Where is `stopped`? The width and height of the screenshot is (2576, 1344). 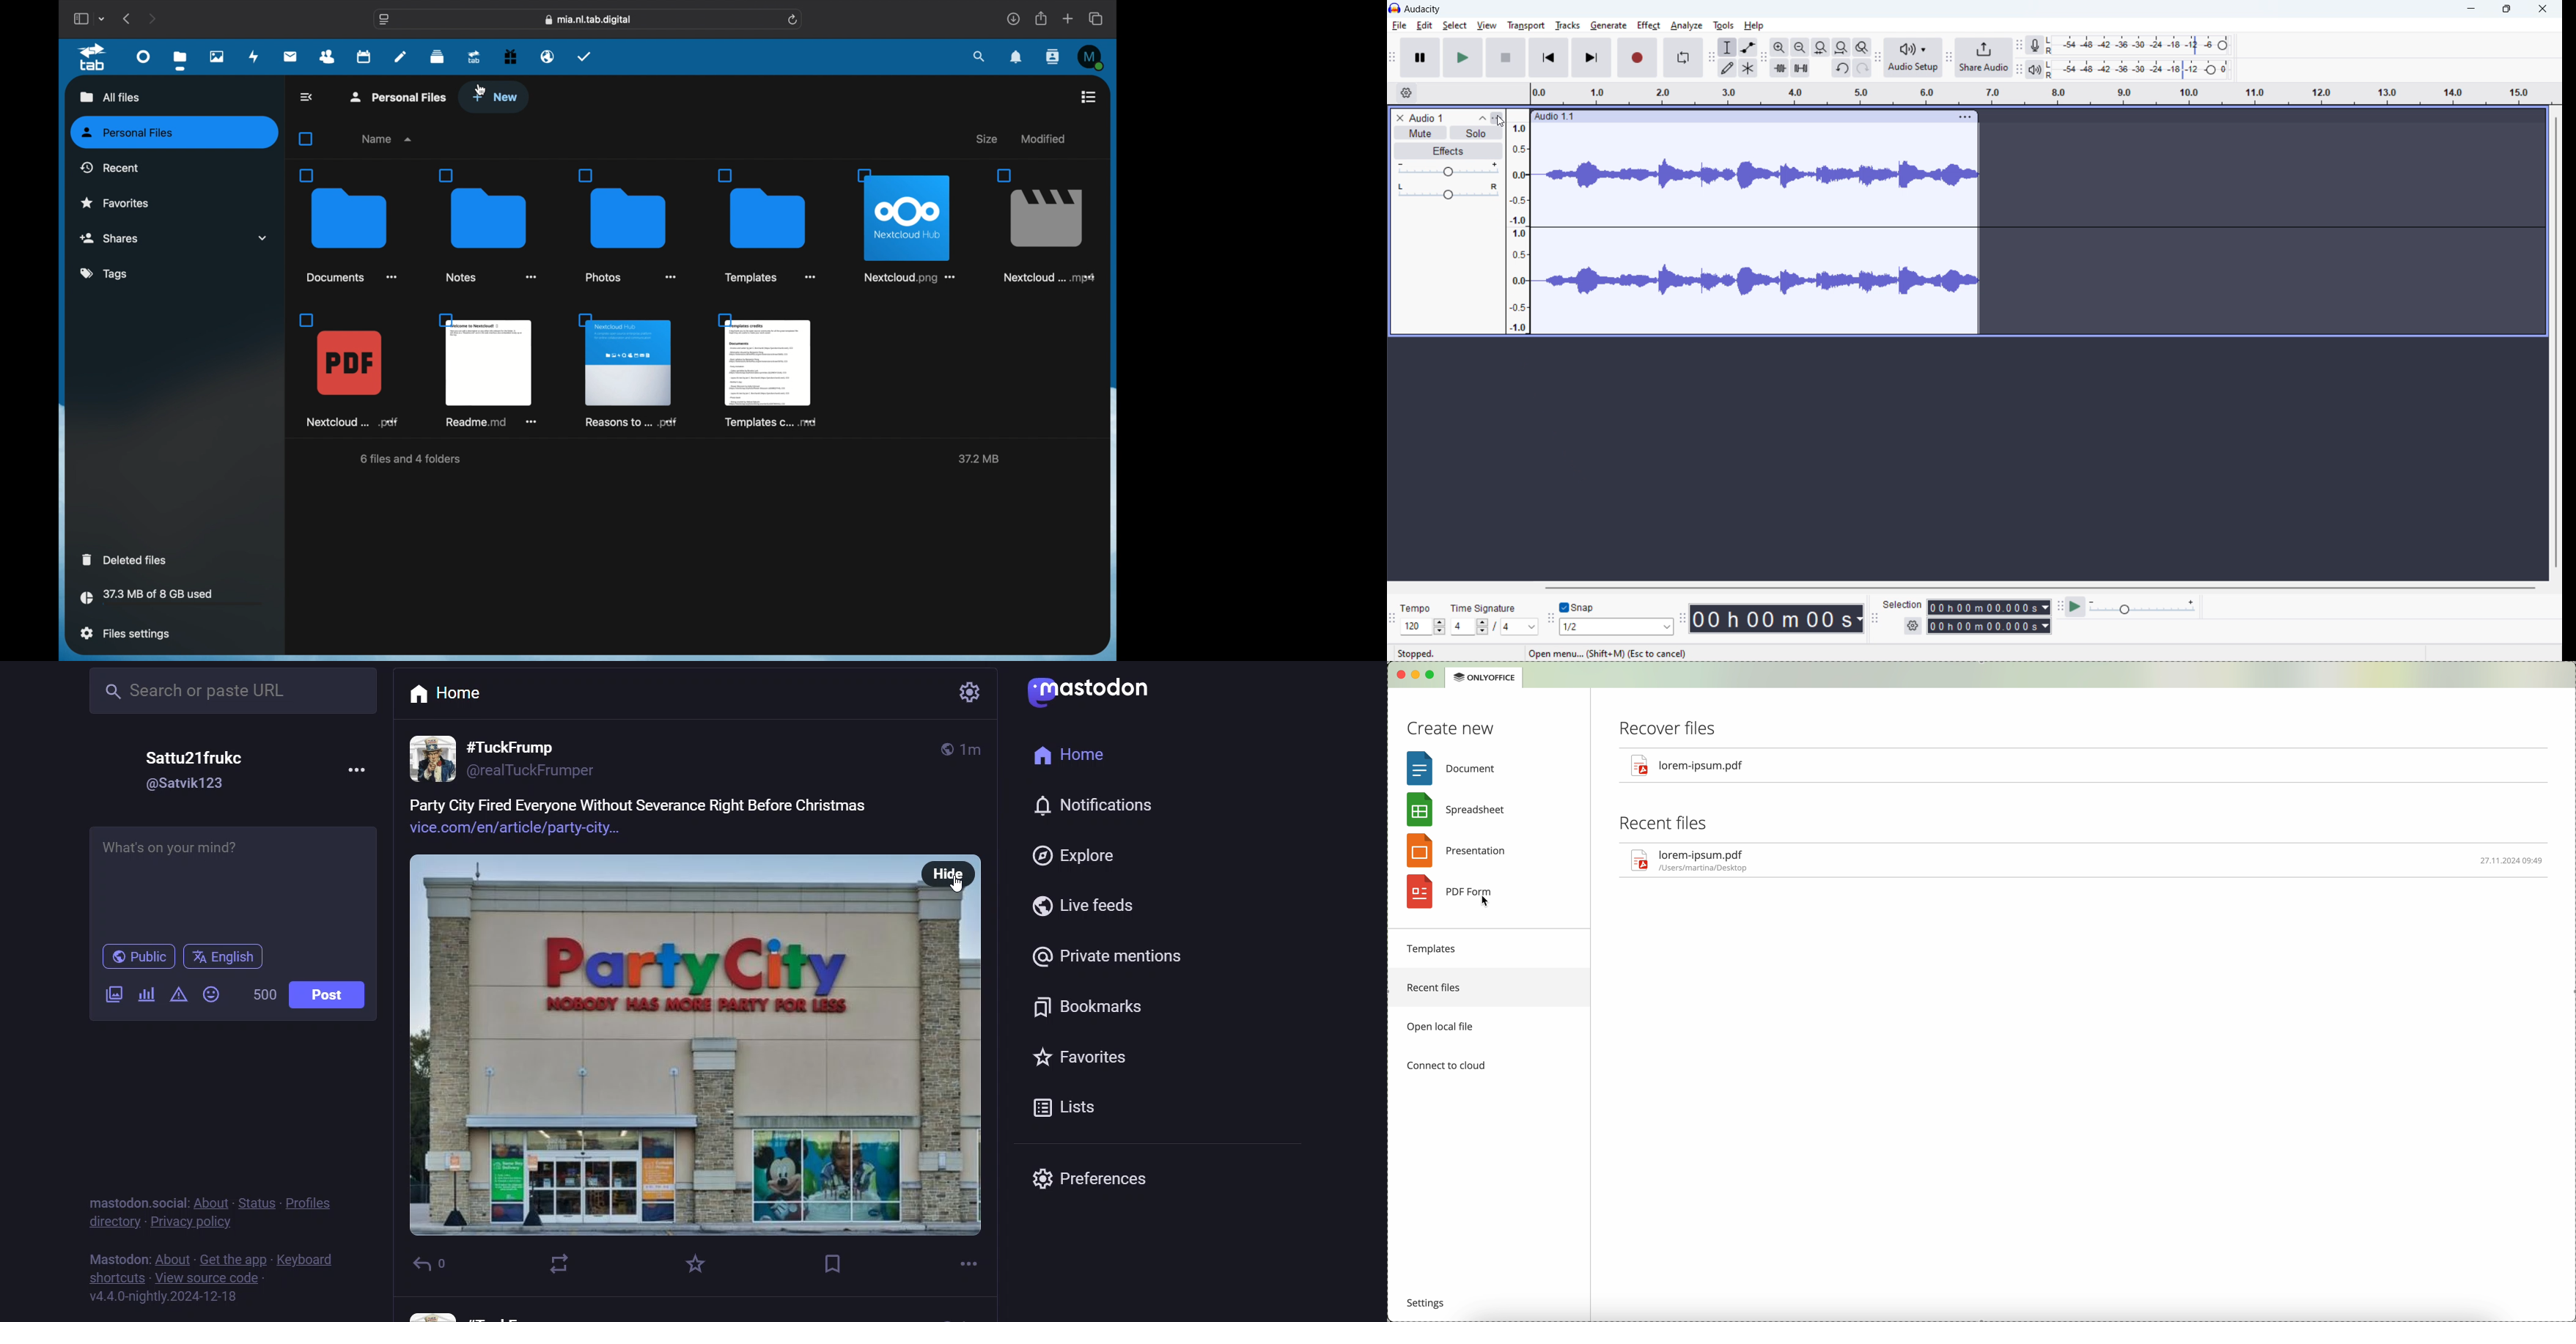 stopped is located at coordinates (1421, 607).